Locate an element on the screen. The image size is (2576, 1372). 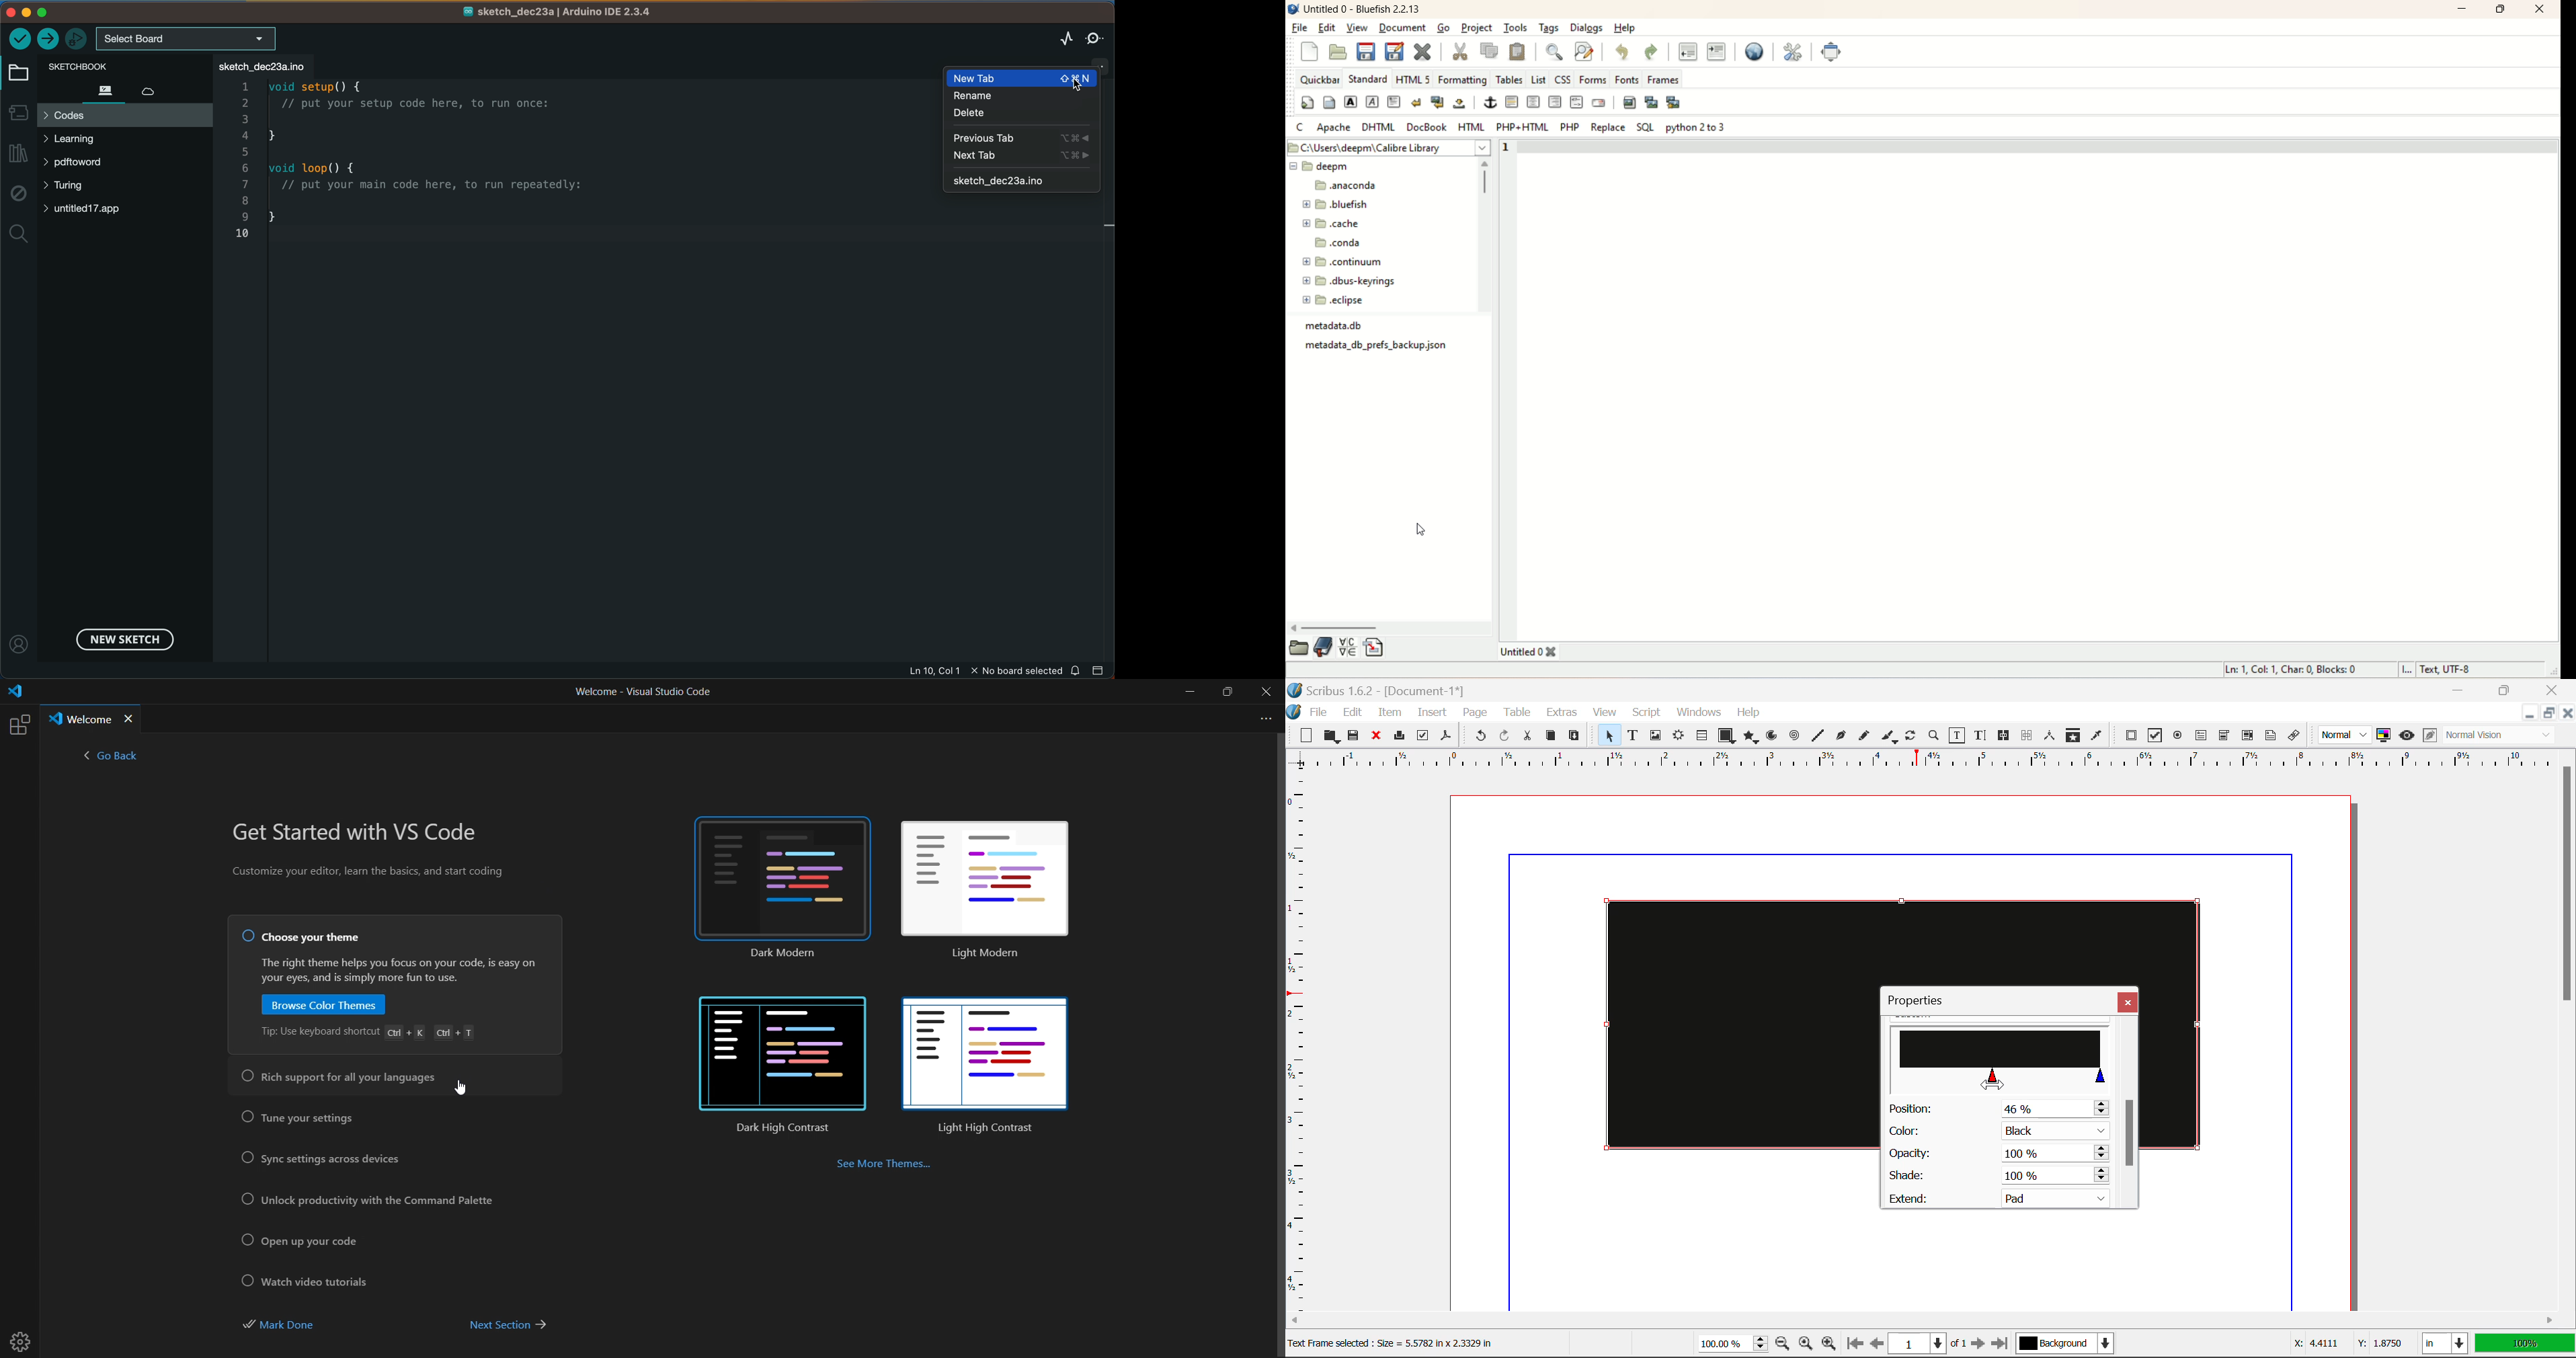
Horizontal Page Margins is located at coordinates (1302, 1047).